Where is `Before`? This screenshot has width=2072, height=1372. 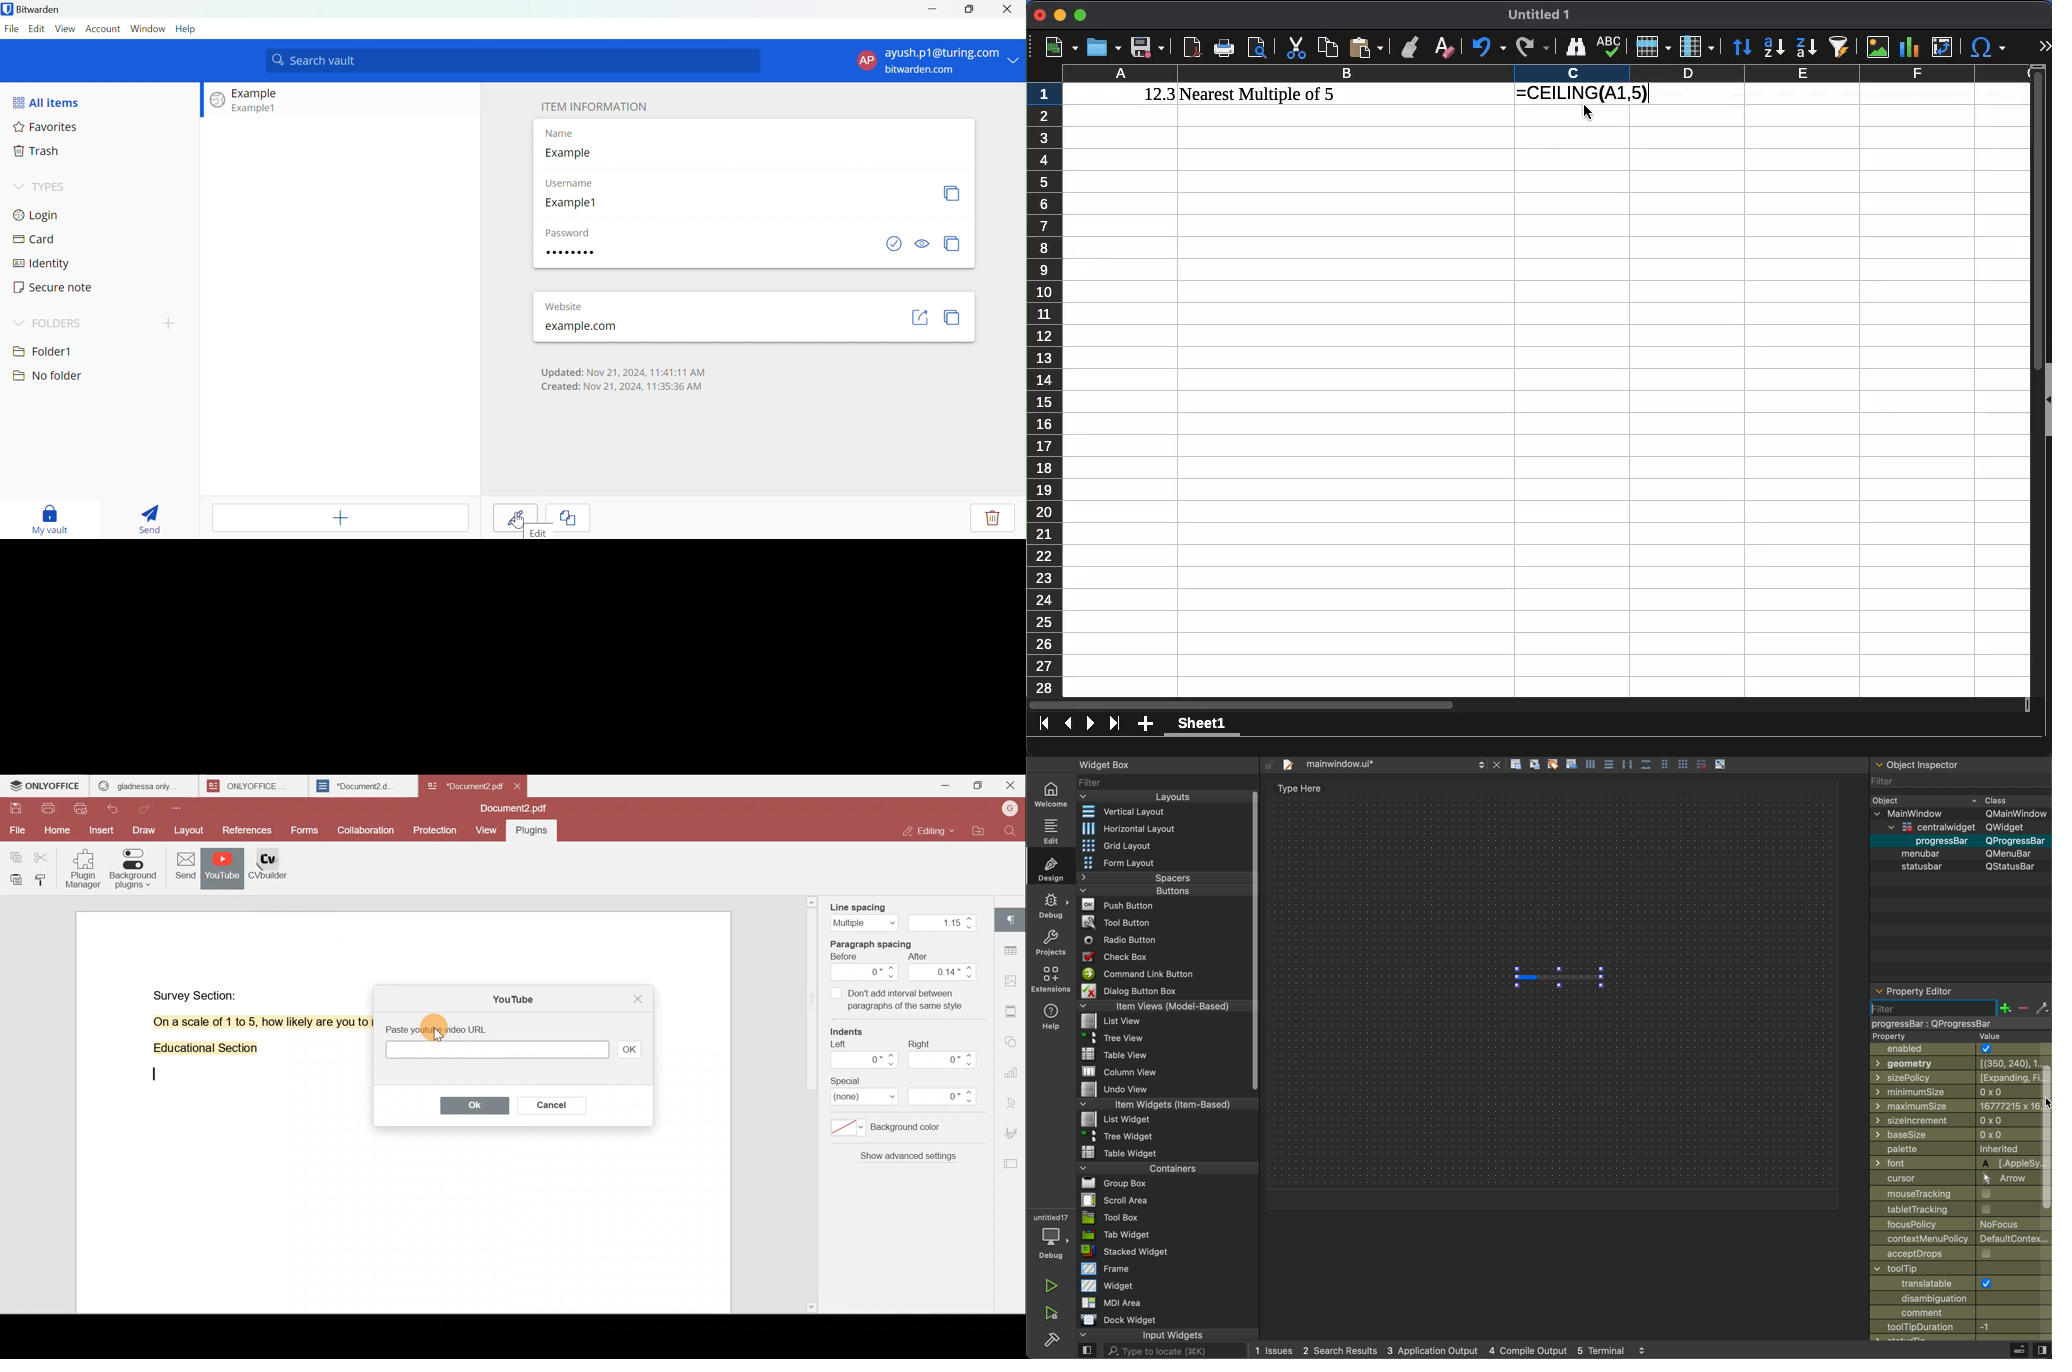 Before is located at coordinates (865, 967).